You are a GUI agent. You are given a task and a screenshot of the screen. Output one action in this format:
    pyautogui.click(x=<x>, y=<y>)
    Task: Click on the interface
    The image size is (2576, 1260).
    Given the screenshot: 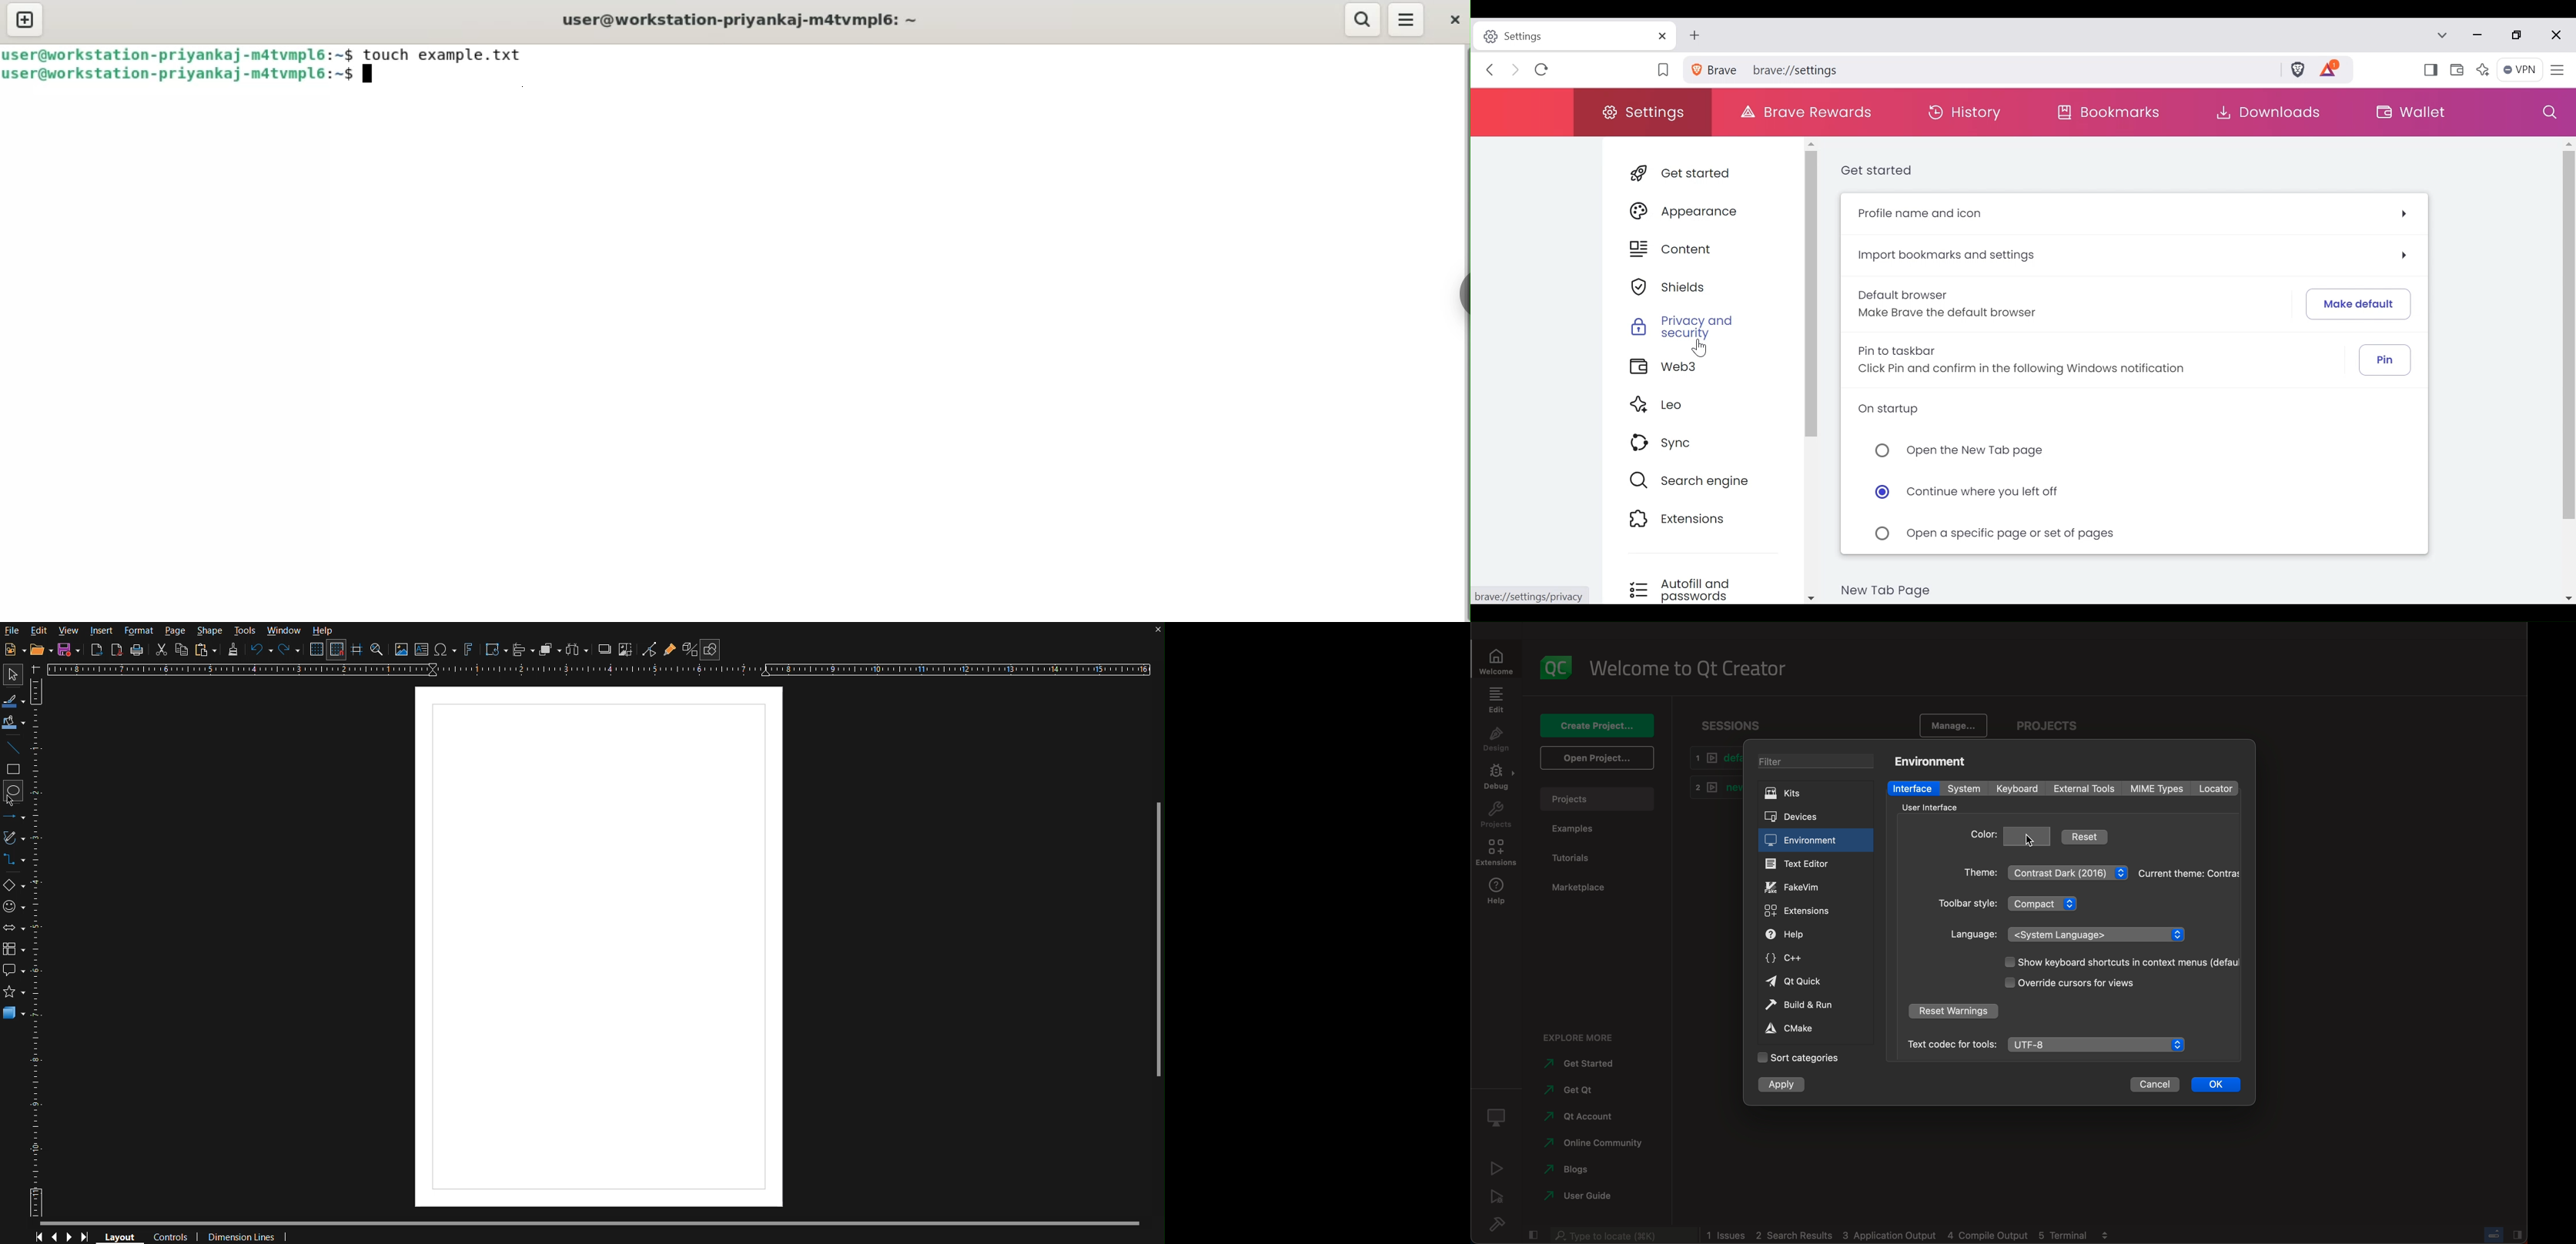 What is the action you would take?
    pyautogui.click(x=1914, y=788)
    